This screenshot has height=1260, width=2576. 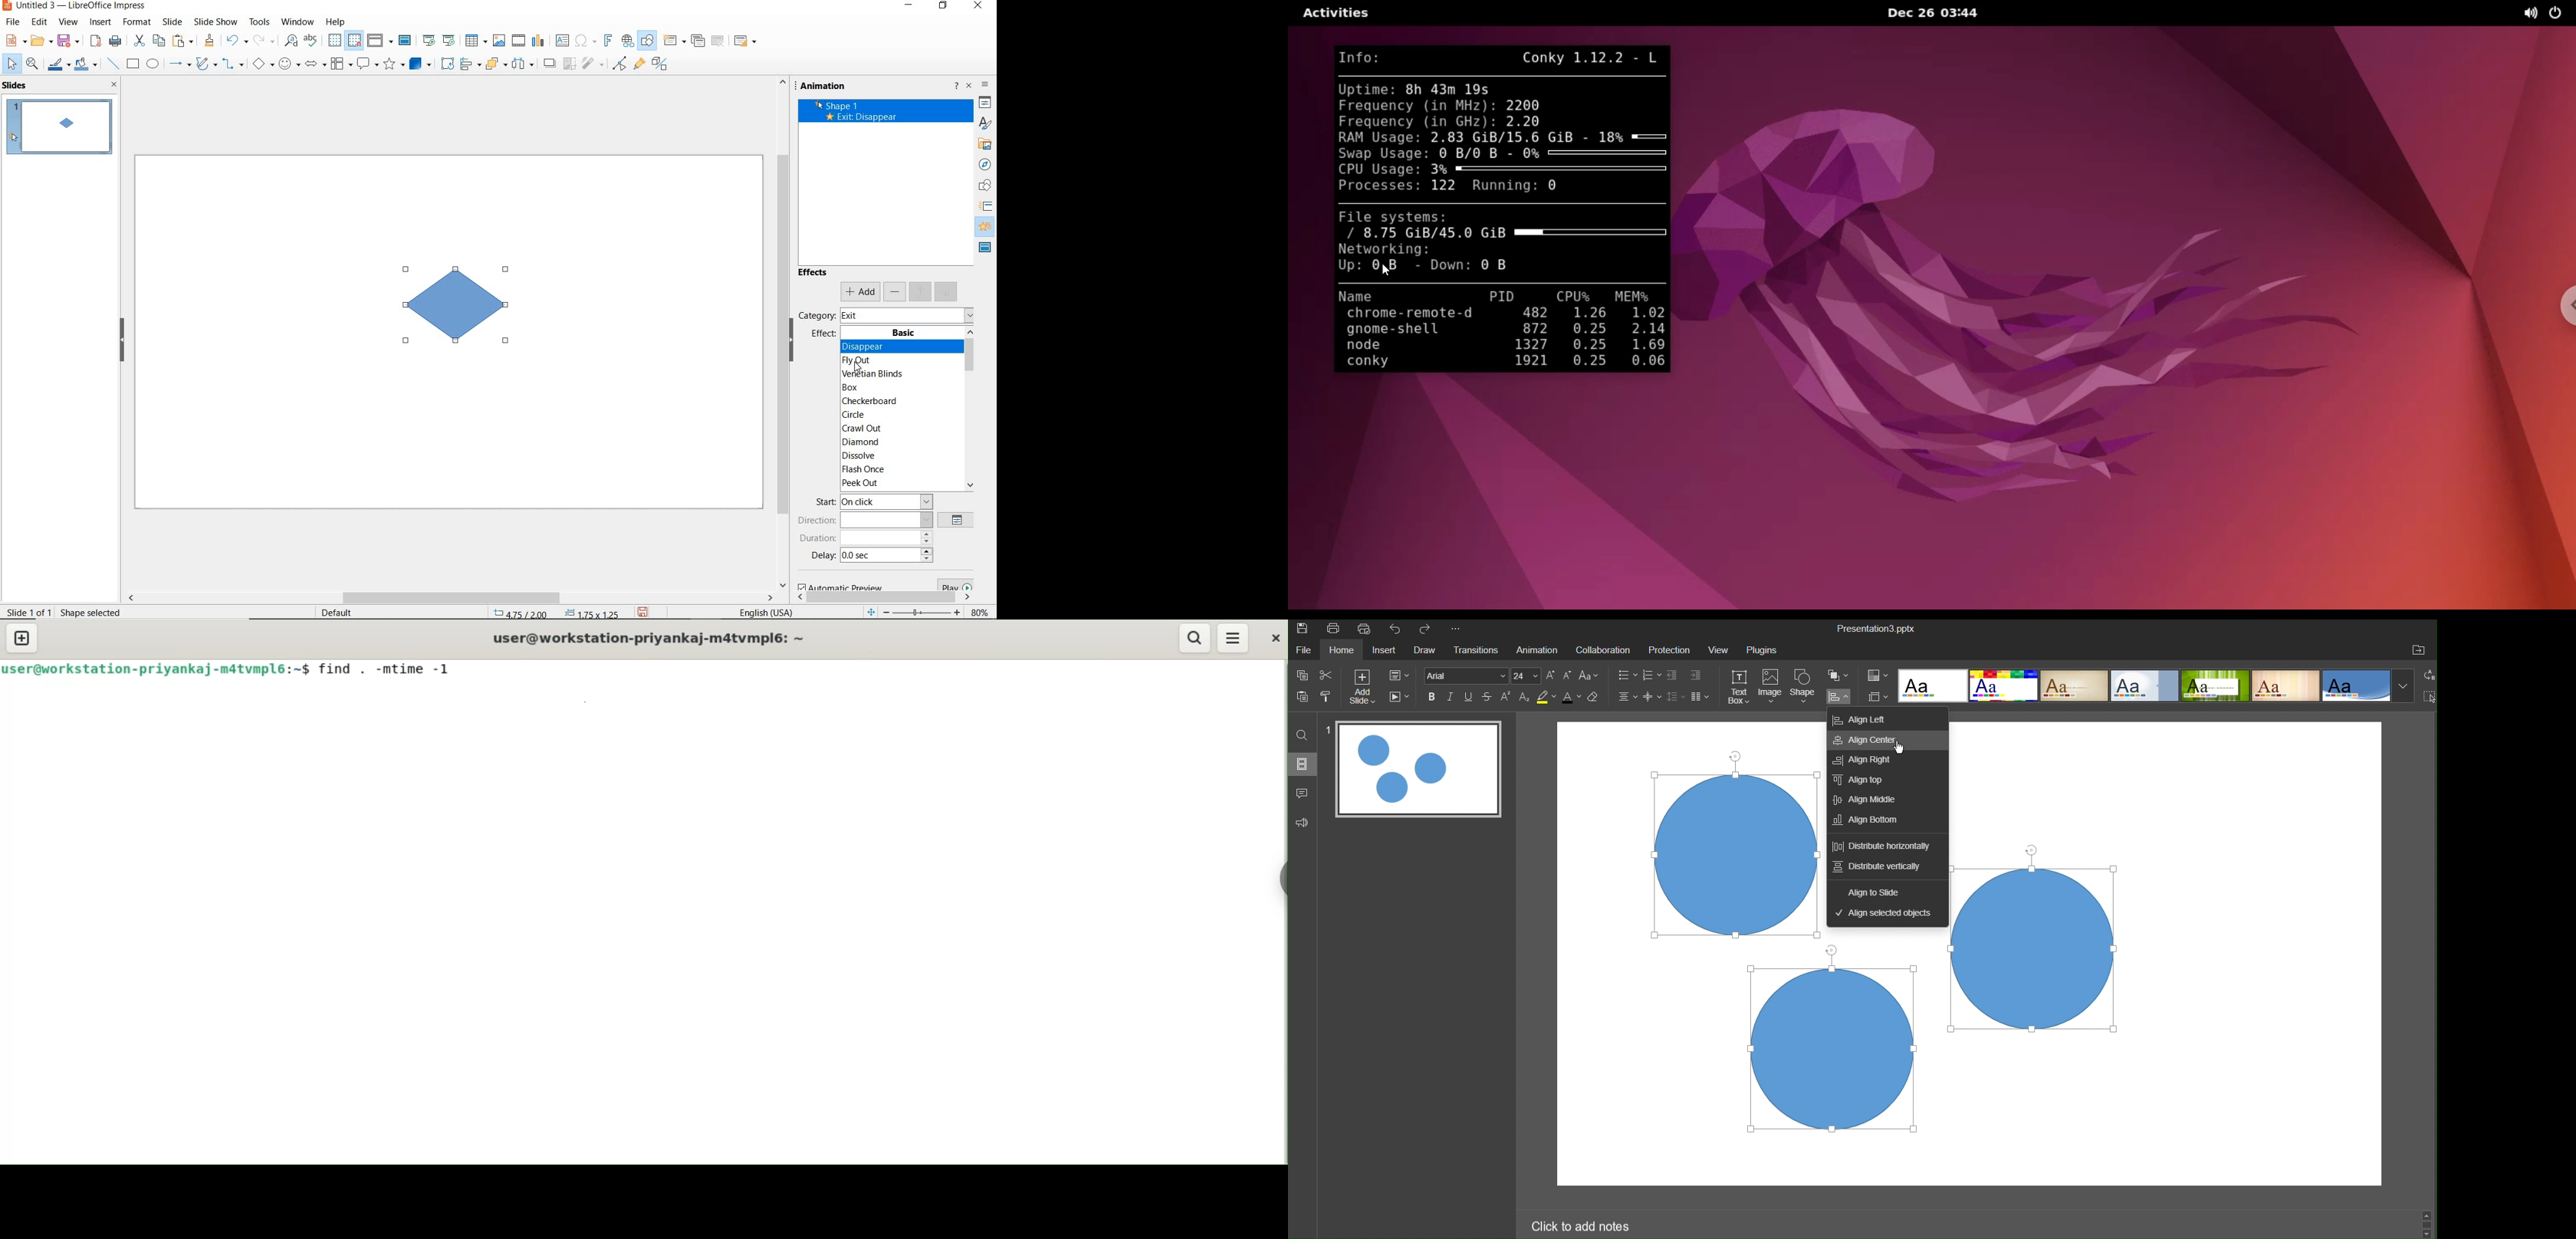 What do you see at coordinates (40, 42) in the screenshot?
I see `open` at bounding box center [40, 42].